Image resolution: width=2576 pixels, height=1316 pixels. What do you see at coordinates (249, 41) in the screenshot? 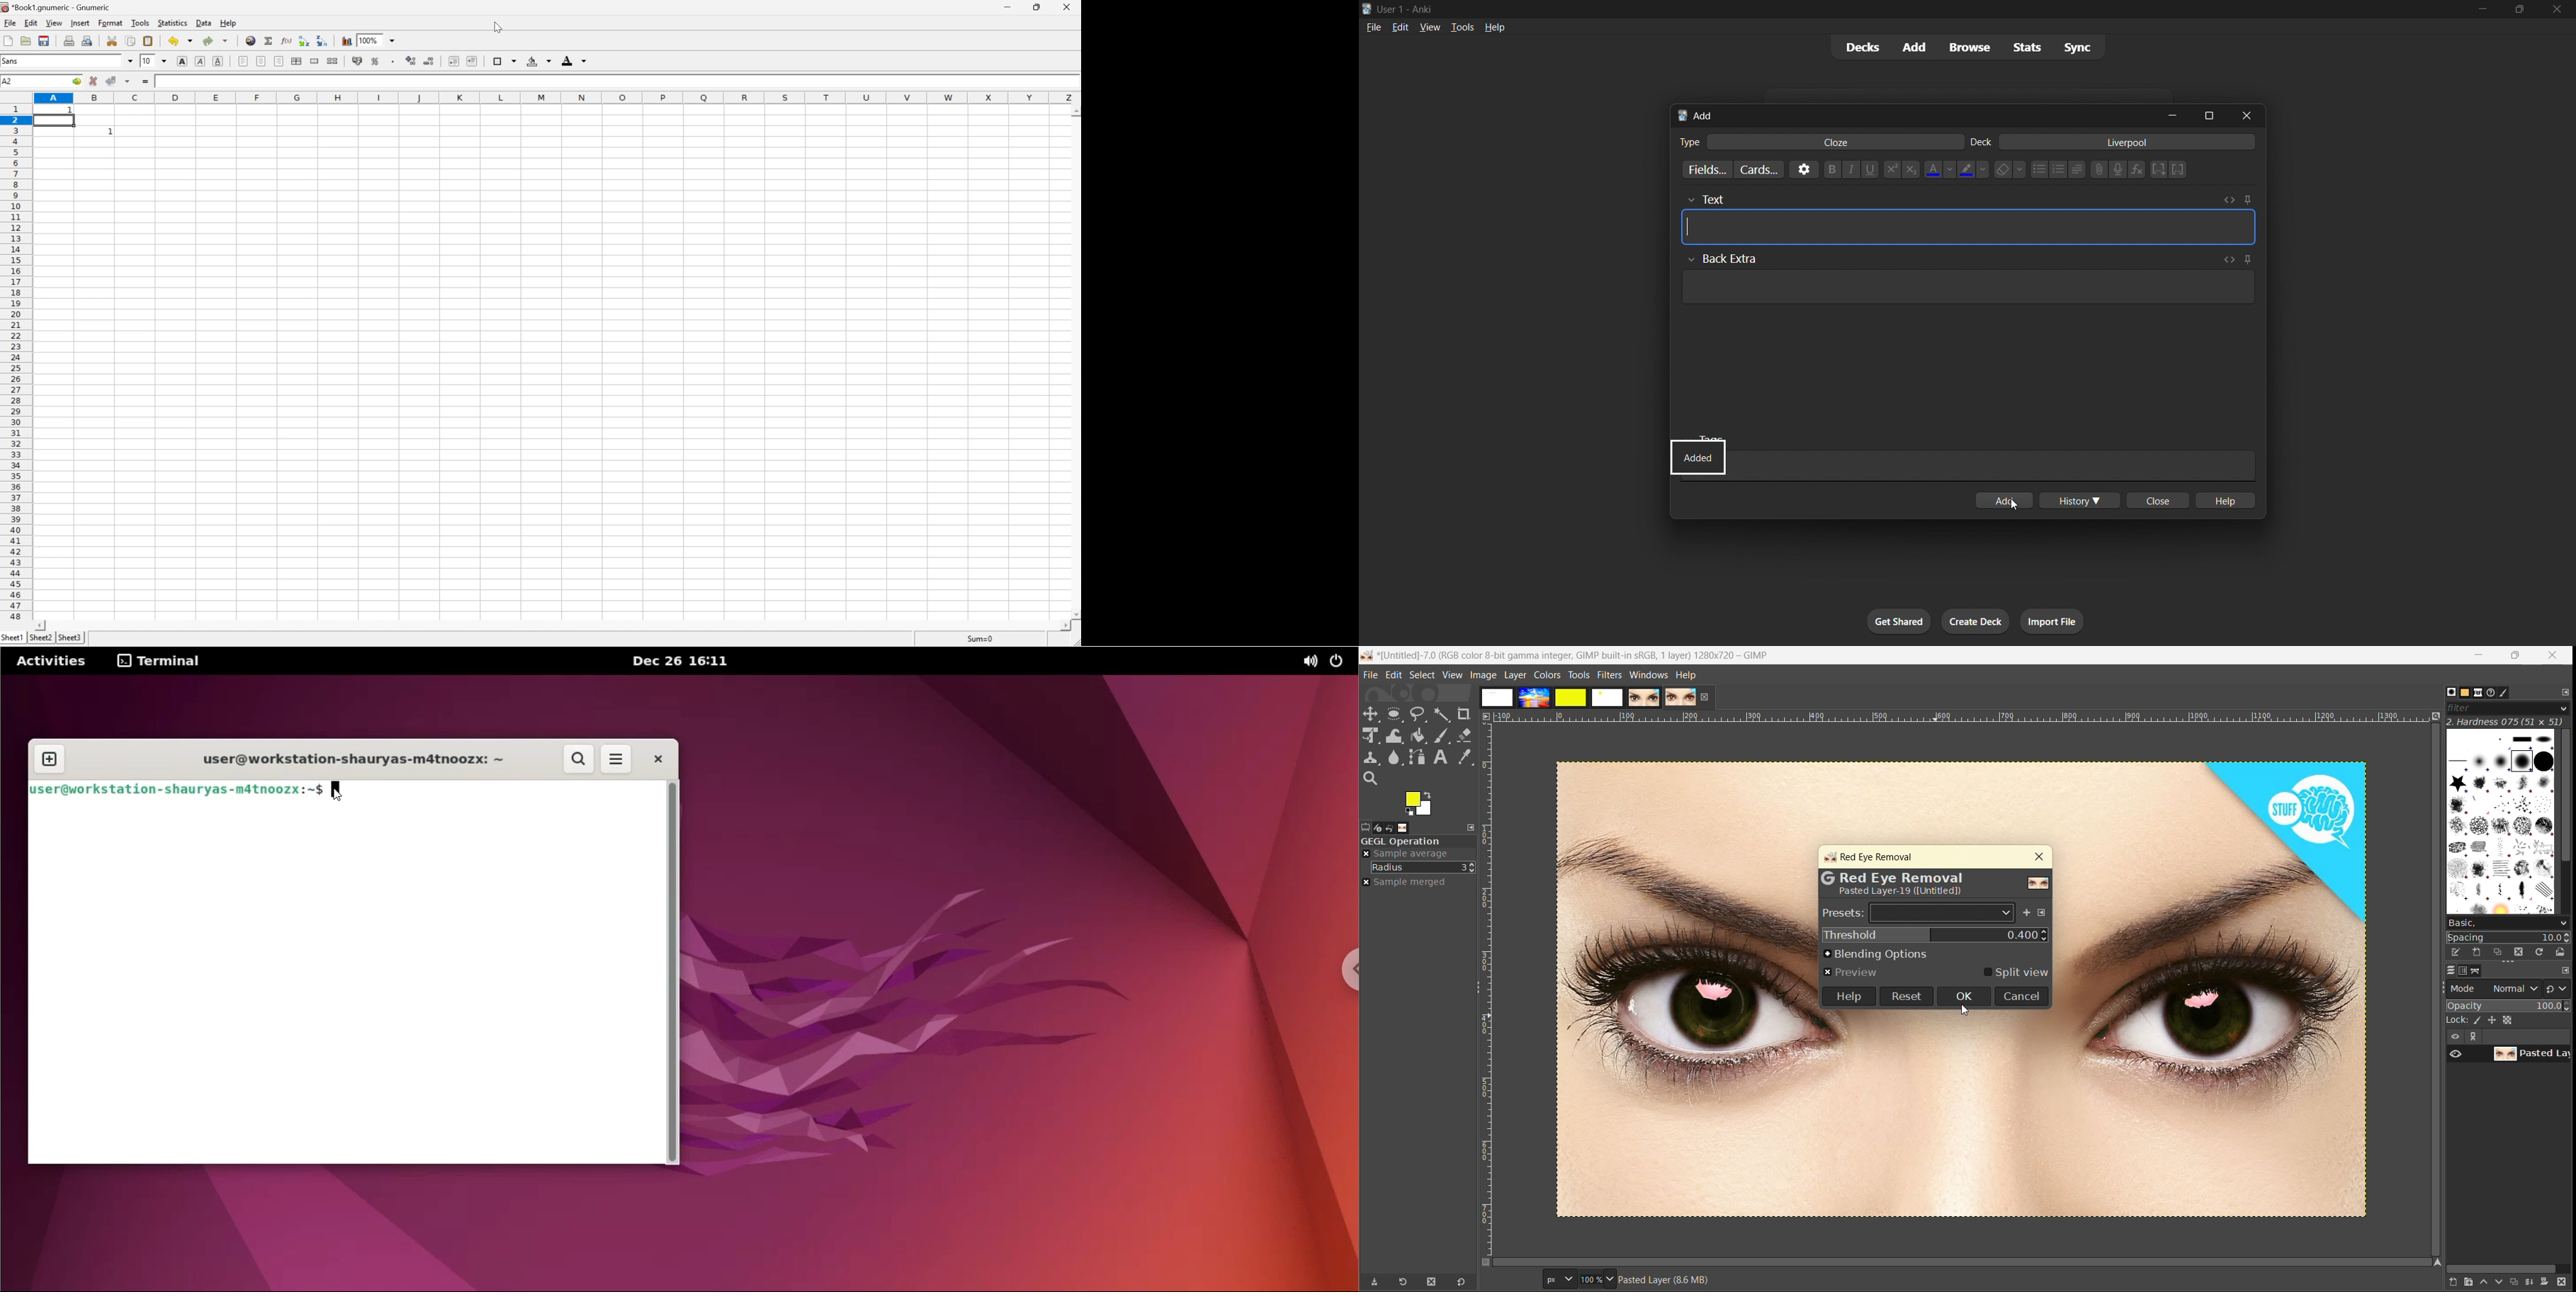
I see `insert hyperlink` at bounding box center [249, 41].